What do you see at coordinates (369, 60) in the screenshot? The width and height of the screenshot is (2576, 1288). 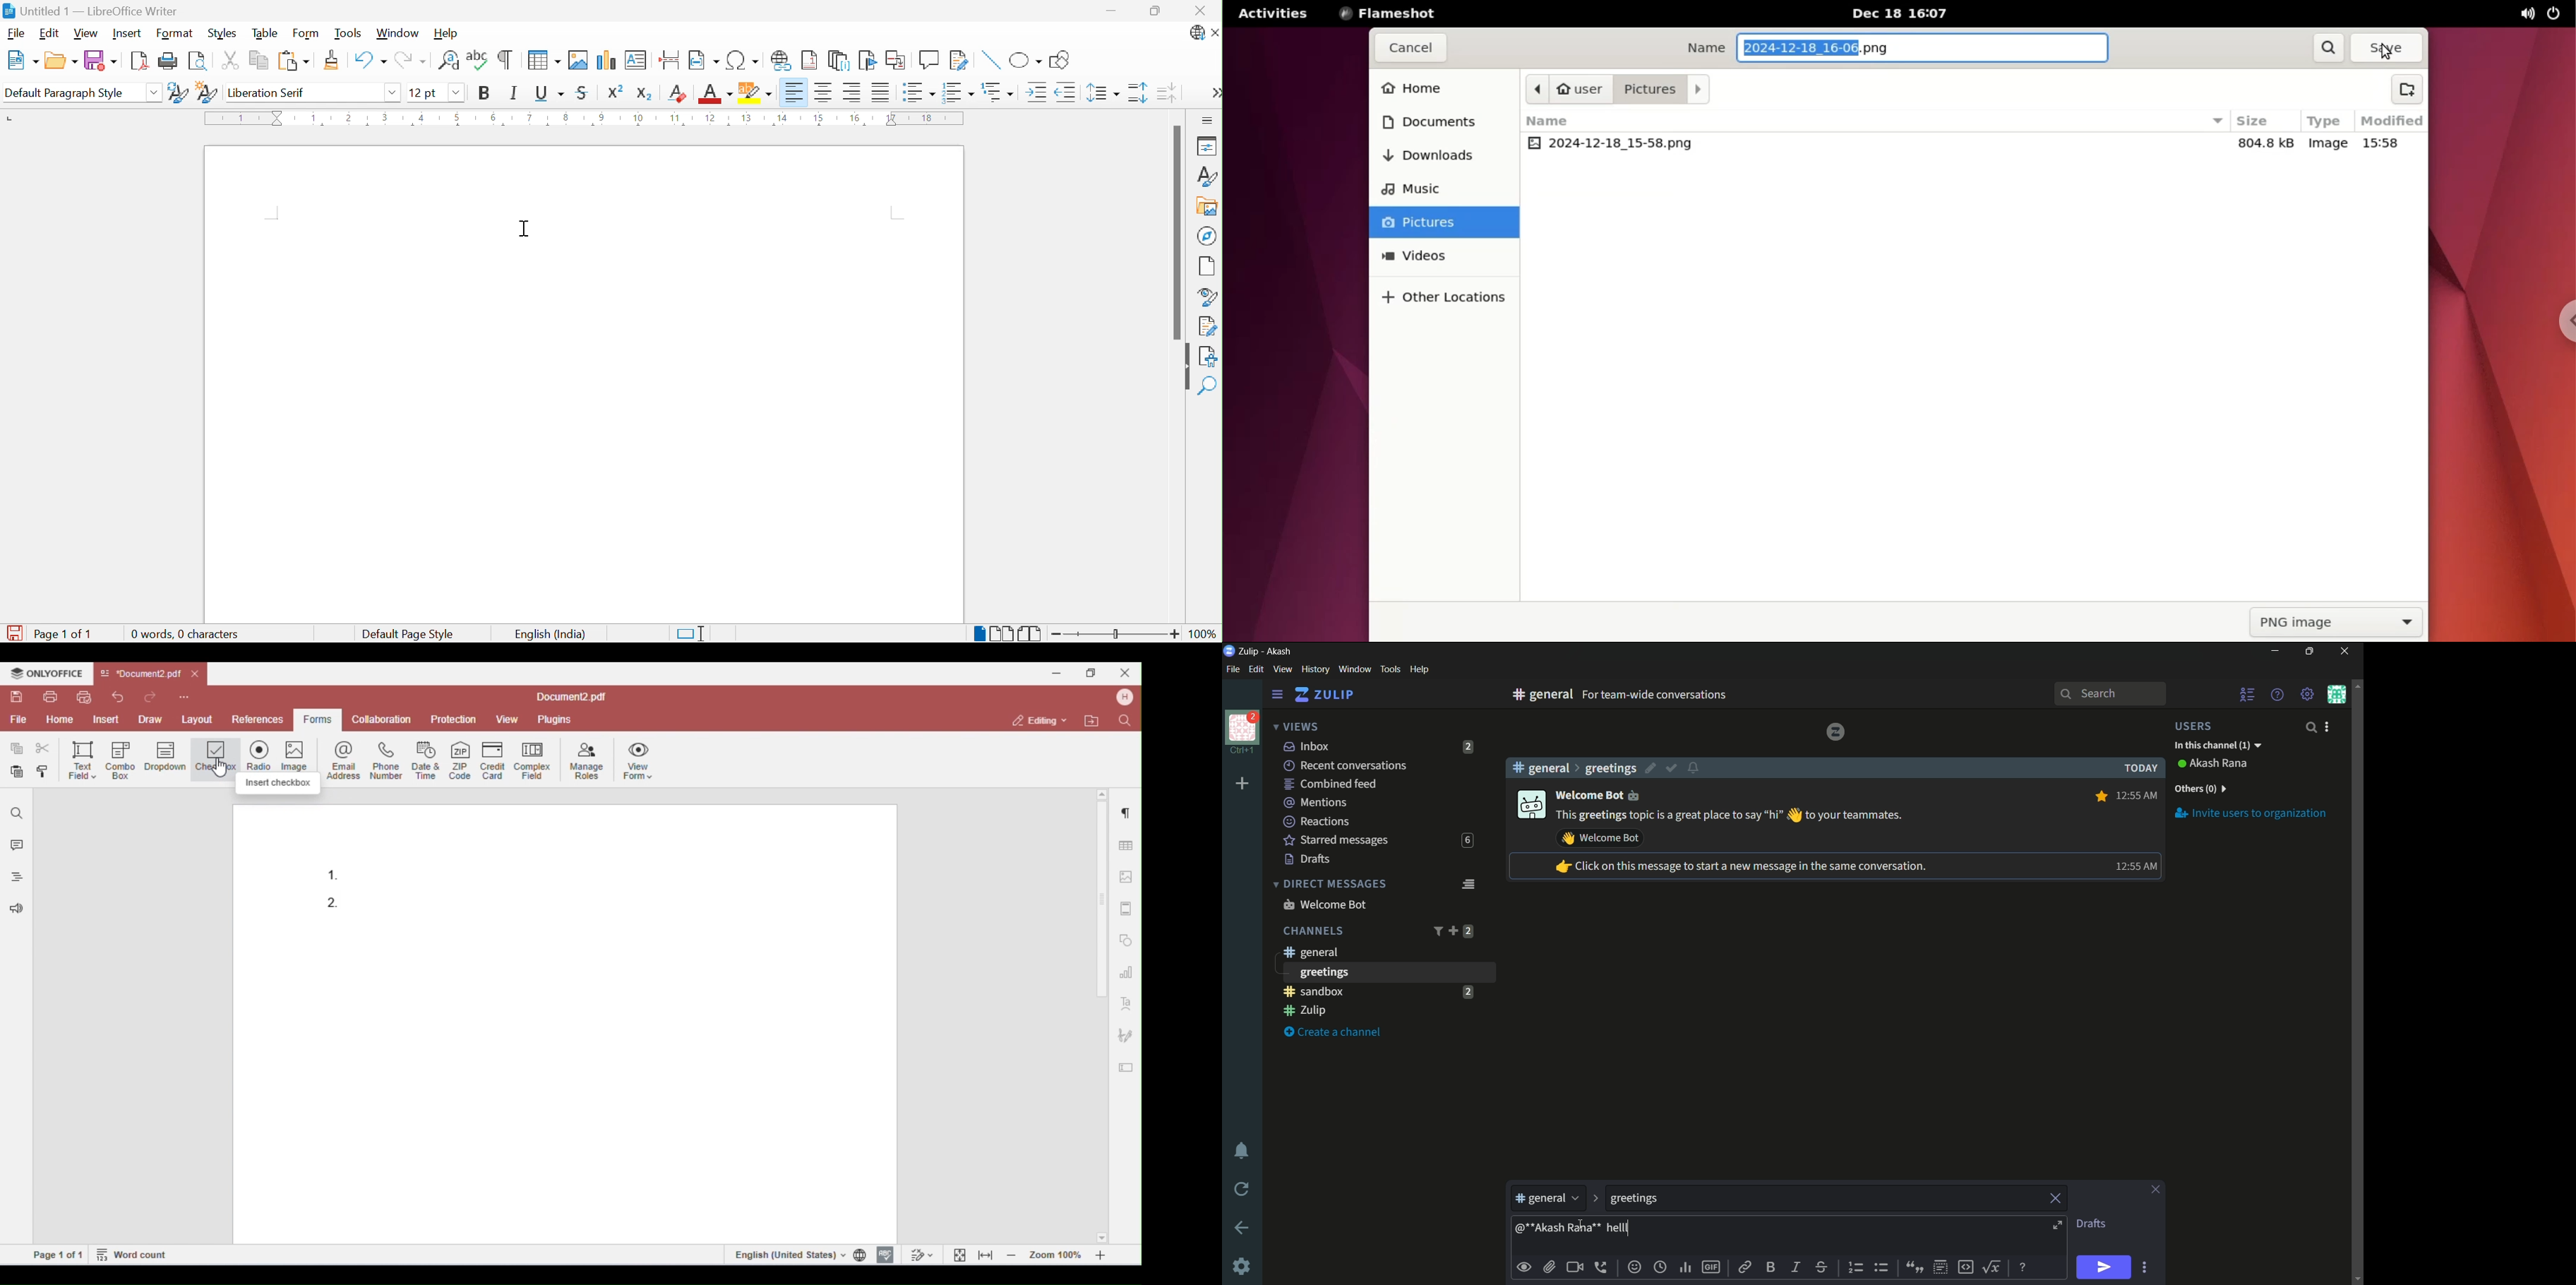 I see `Undo` at bounding box center [369, 60].